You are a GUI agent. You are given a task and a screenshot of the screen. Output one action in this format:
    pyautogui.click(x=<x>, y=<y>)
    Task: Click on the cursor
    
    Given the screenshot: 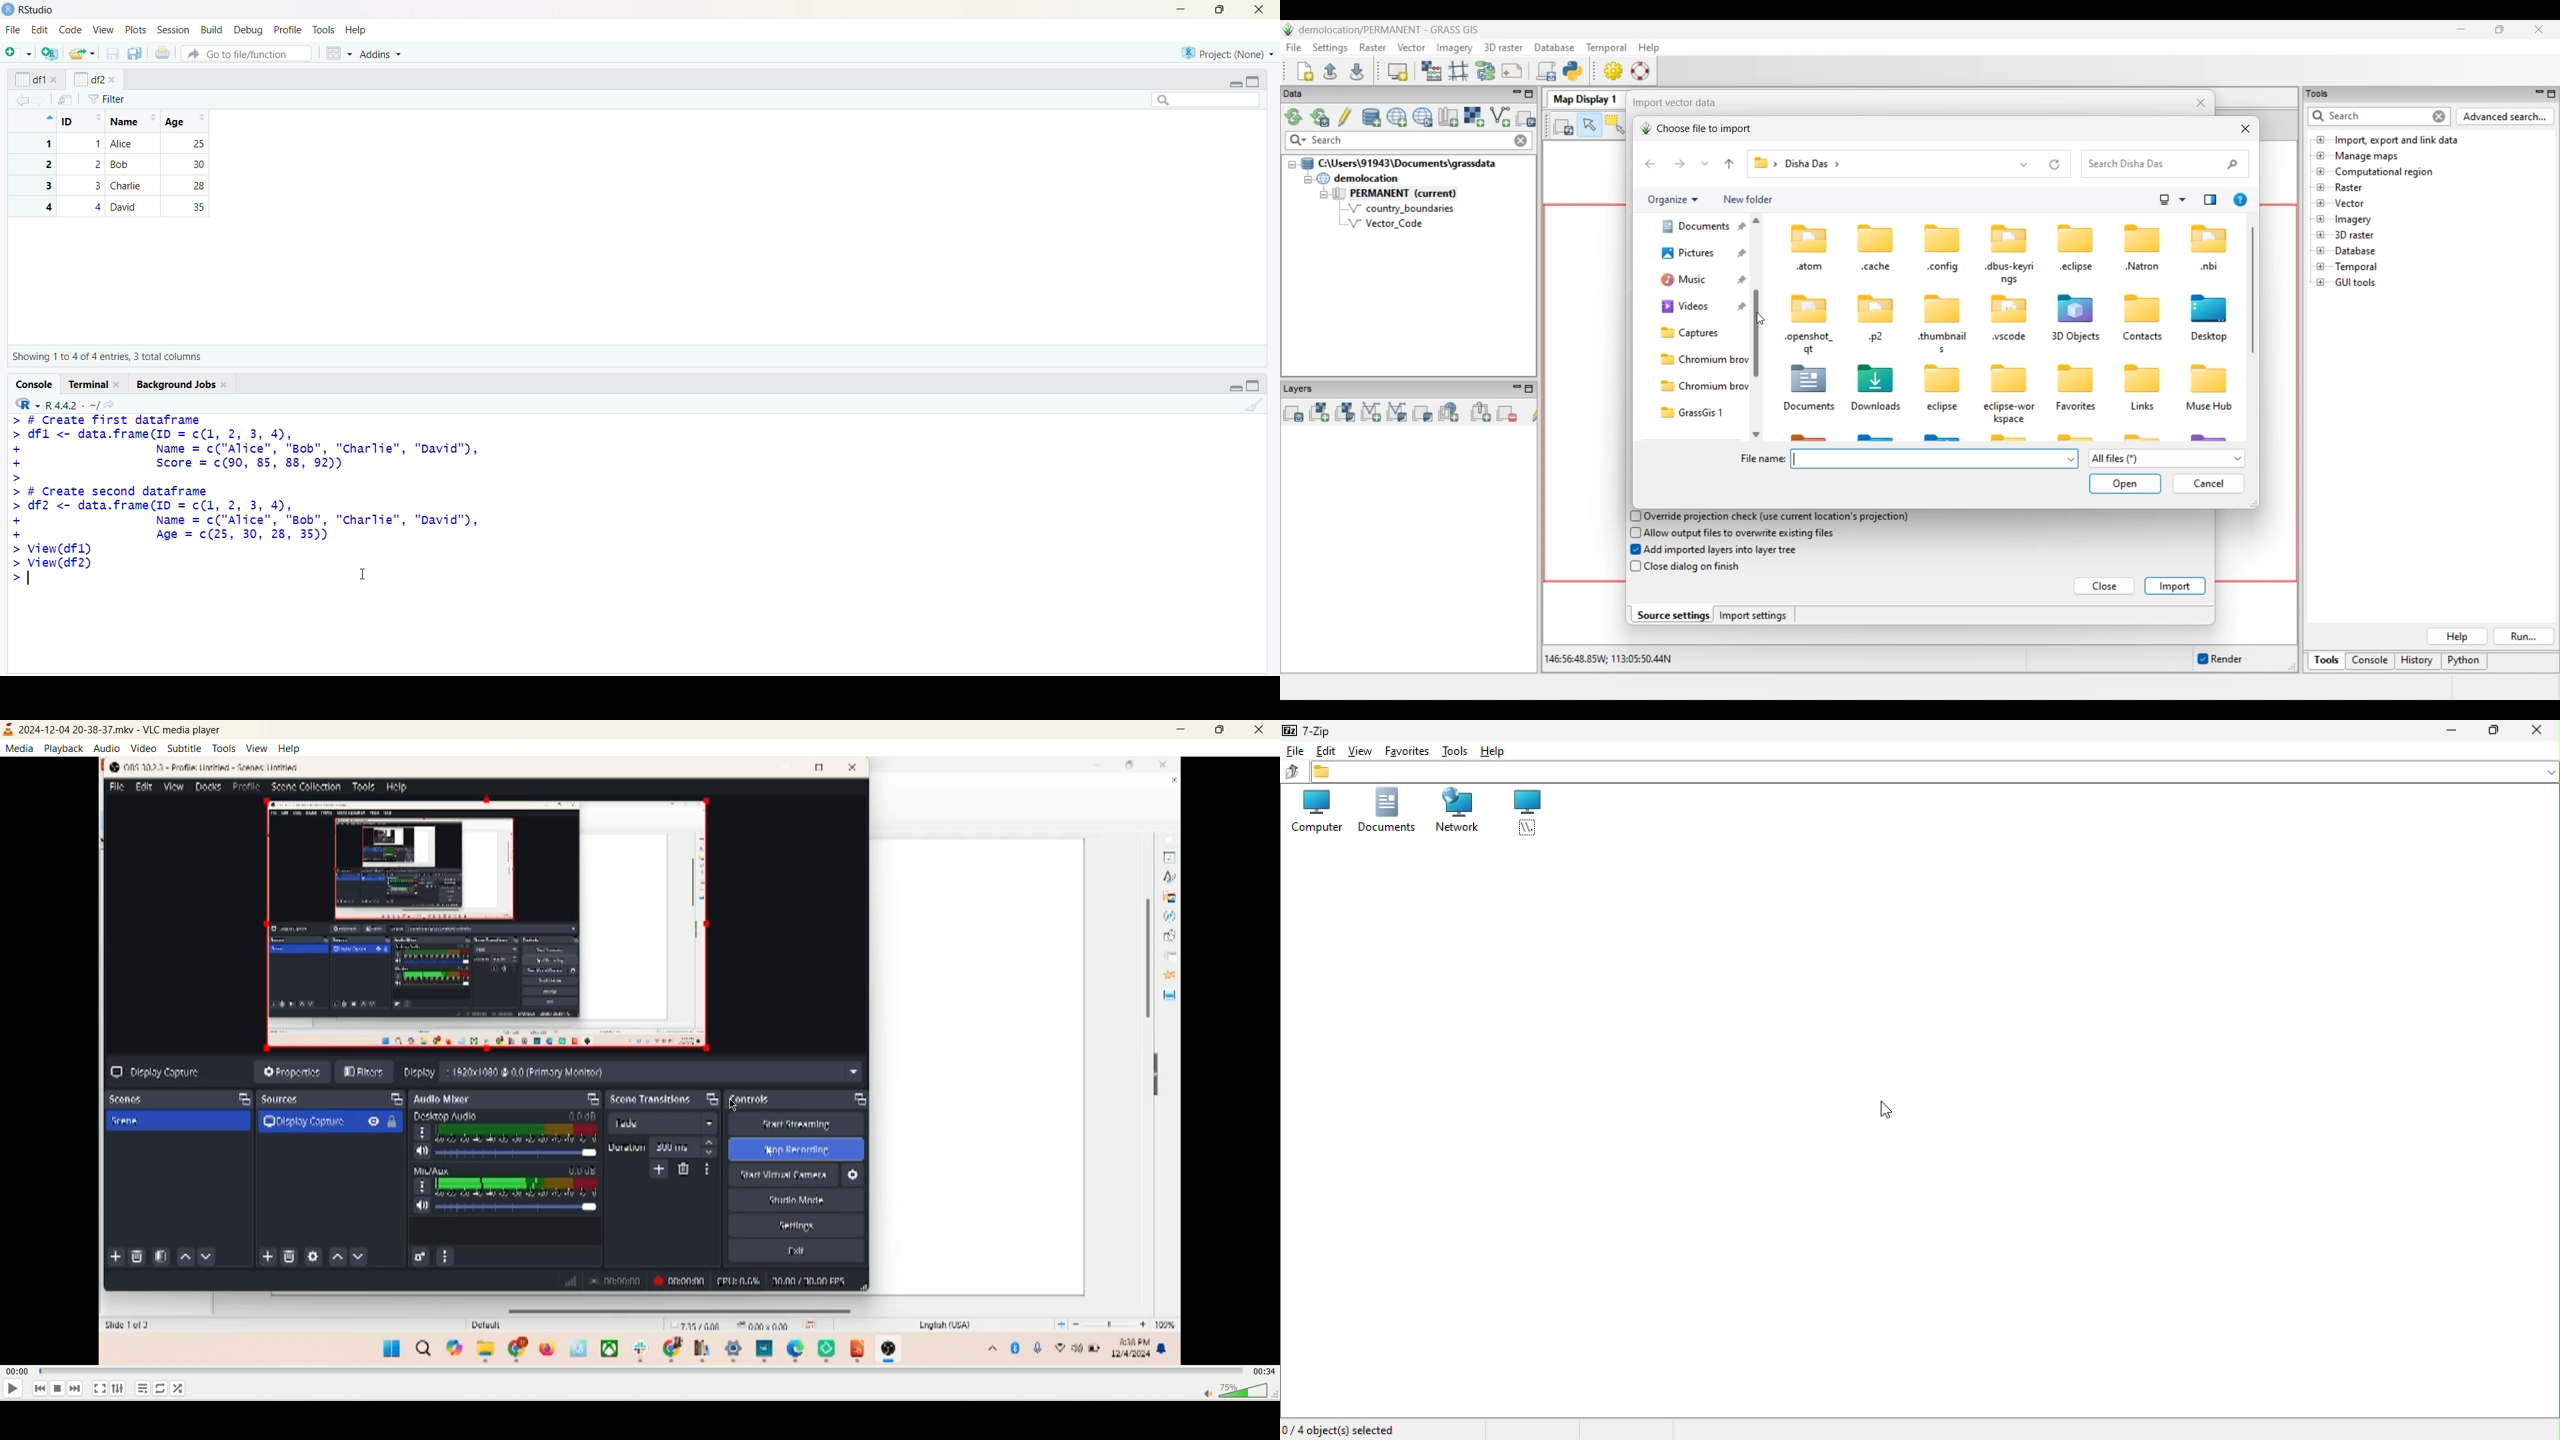 What is the action you would take?
    pyautogui.click(x=363, y=573)
    